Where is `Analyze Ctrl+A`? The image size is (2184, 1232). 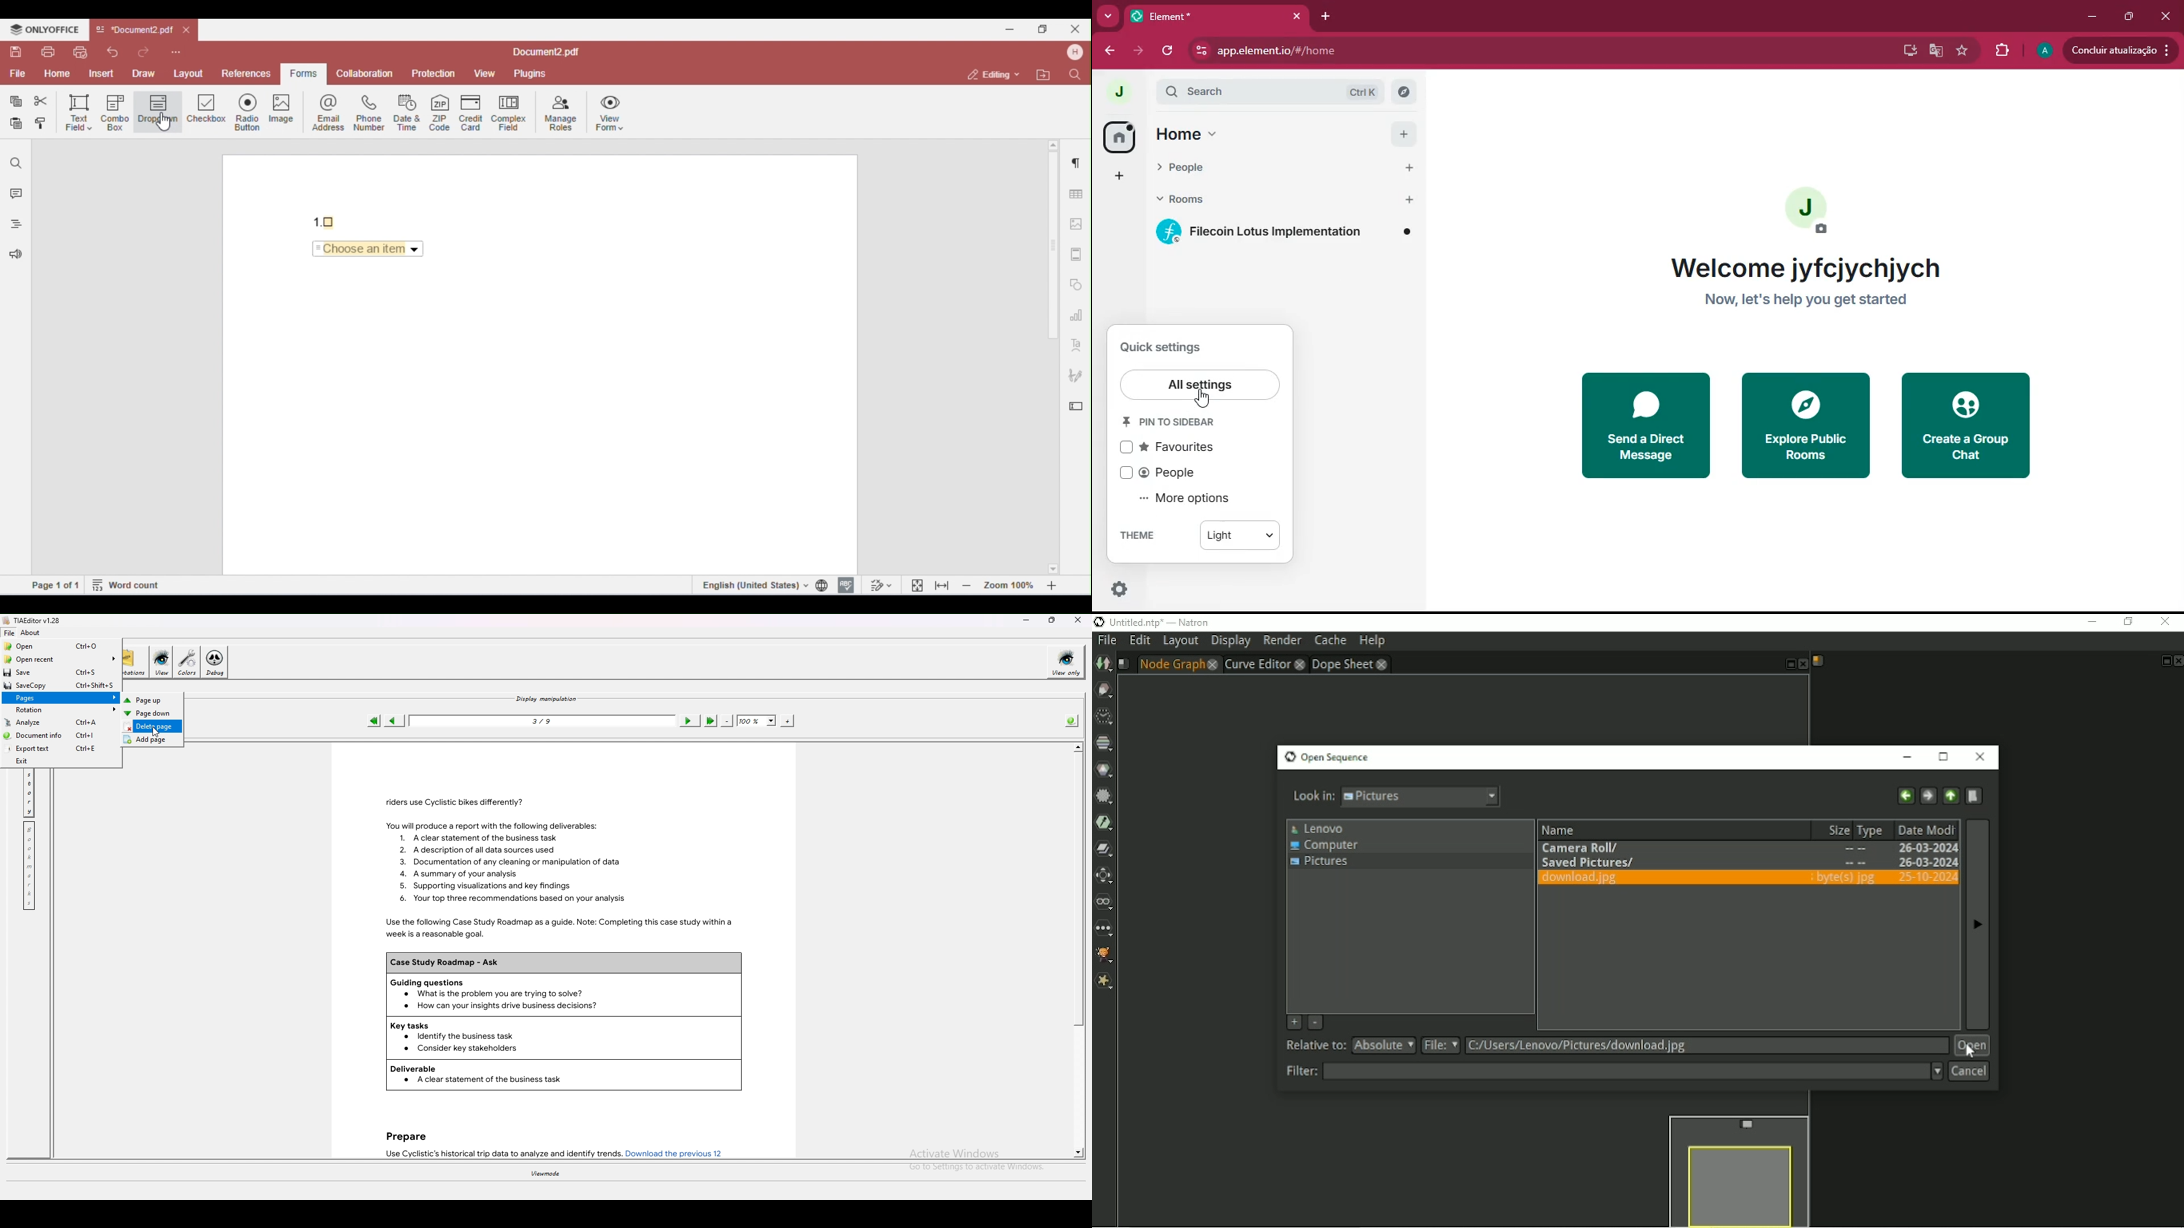
Analyze Ctrl+A is located at coordinates (59, 723).